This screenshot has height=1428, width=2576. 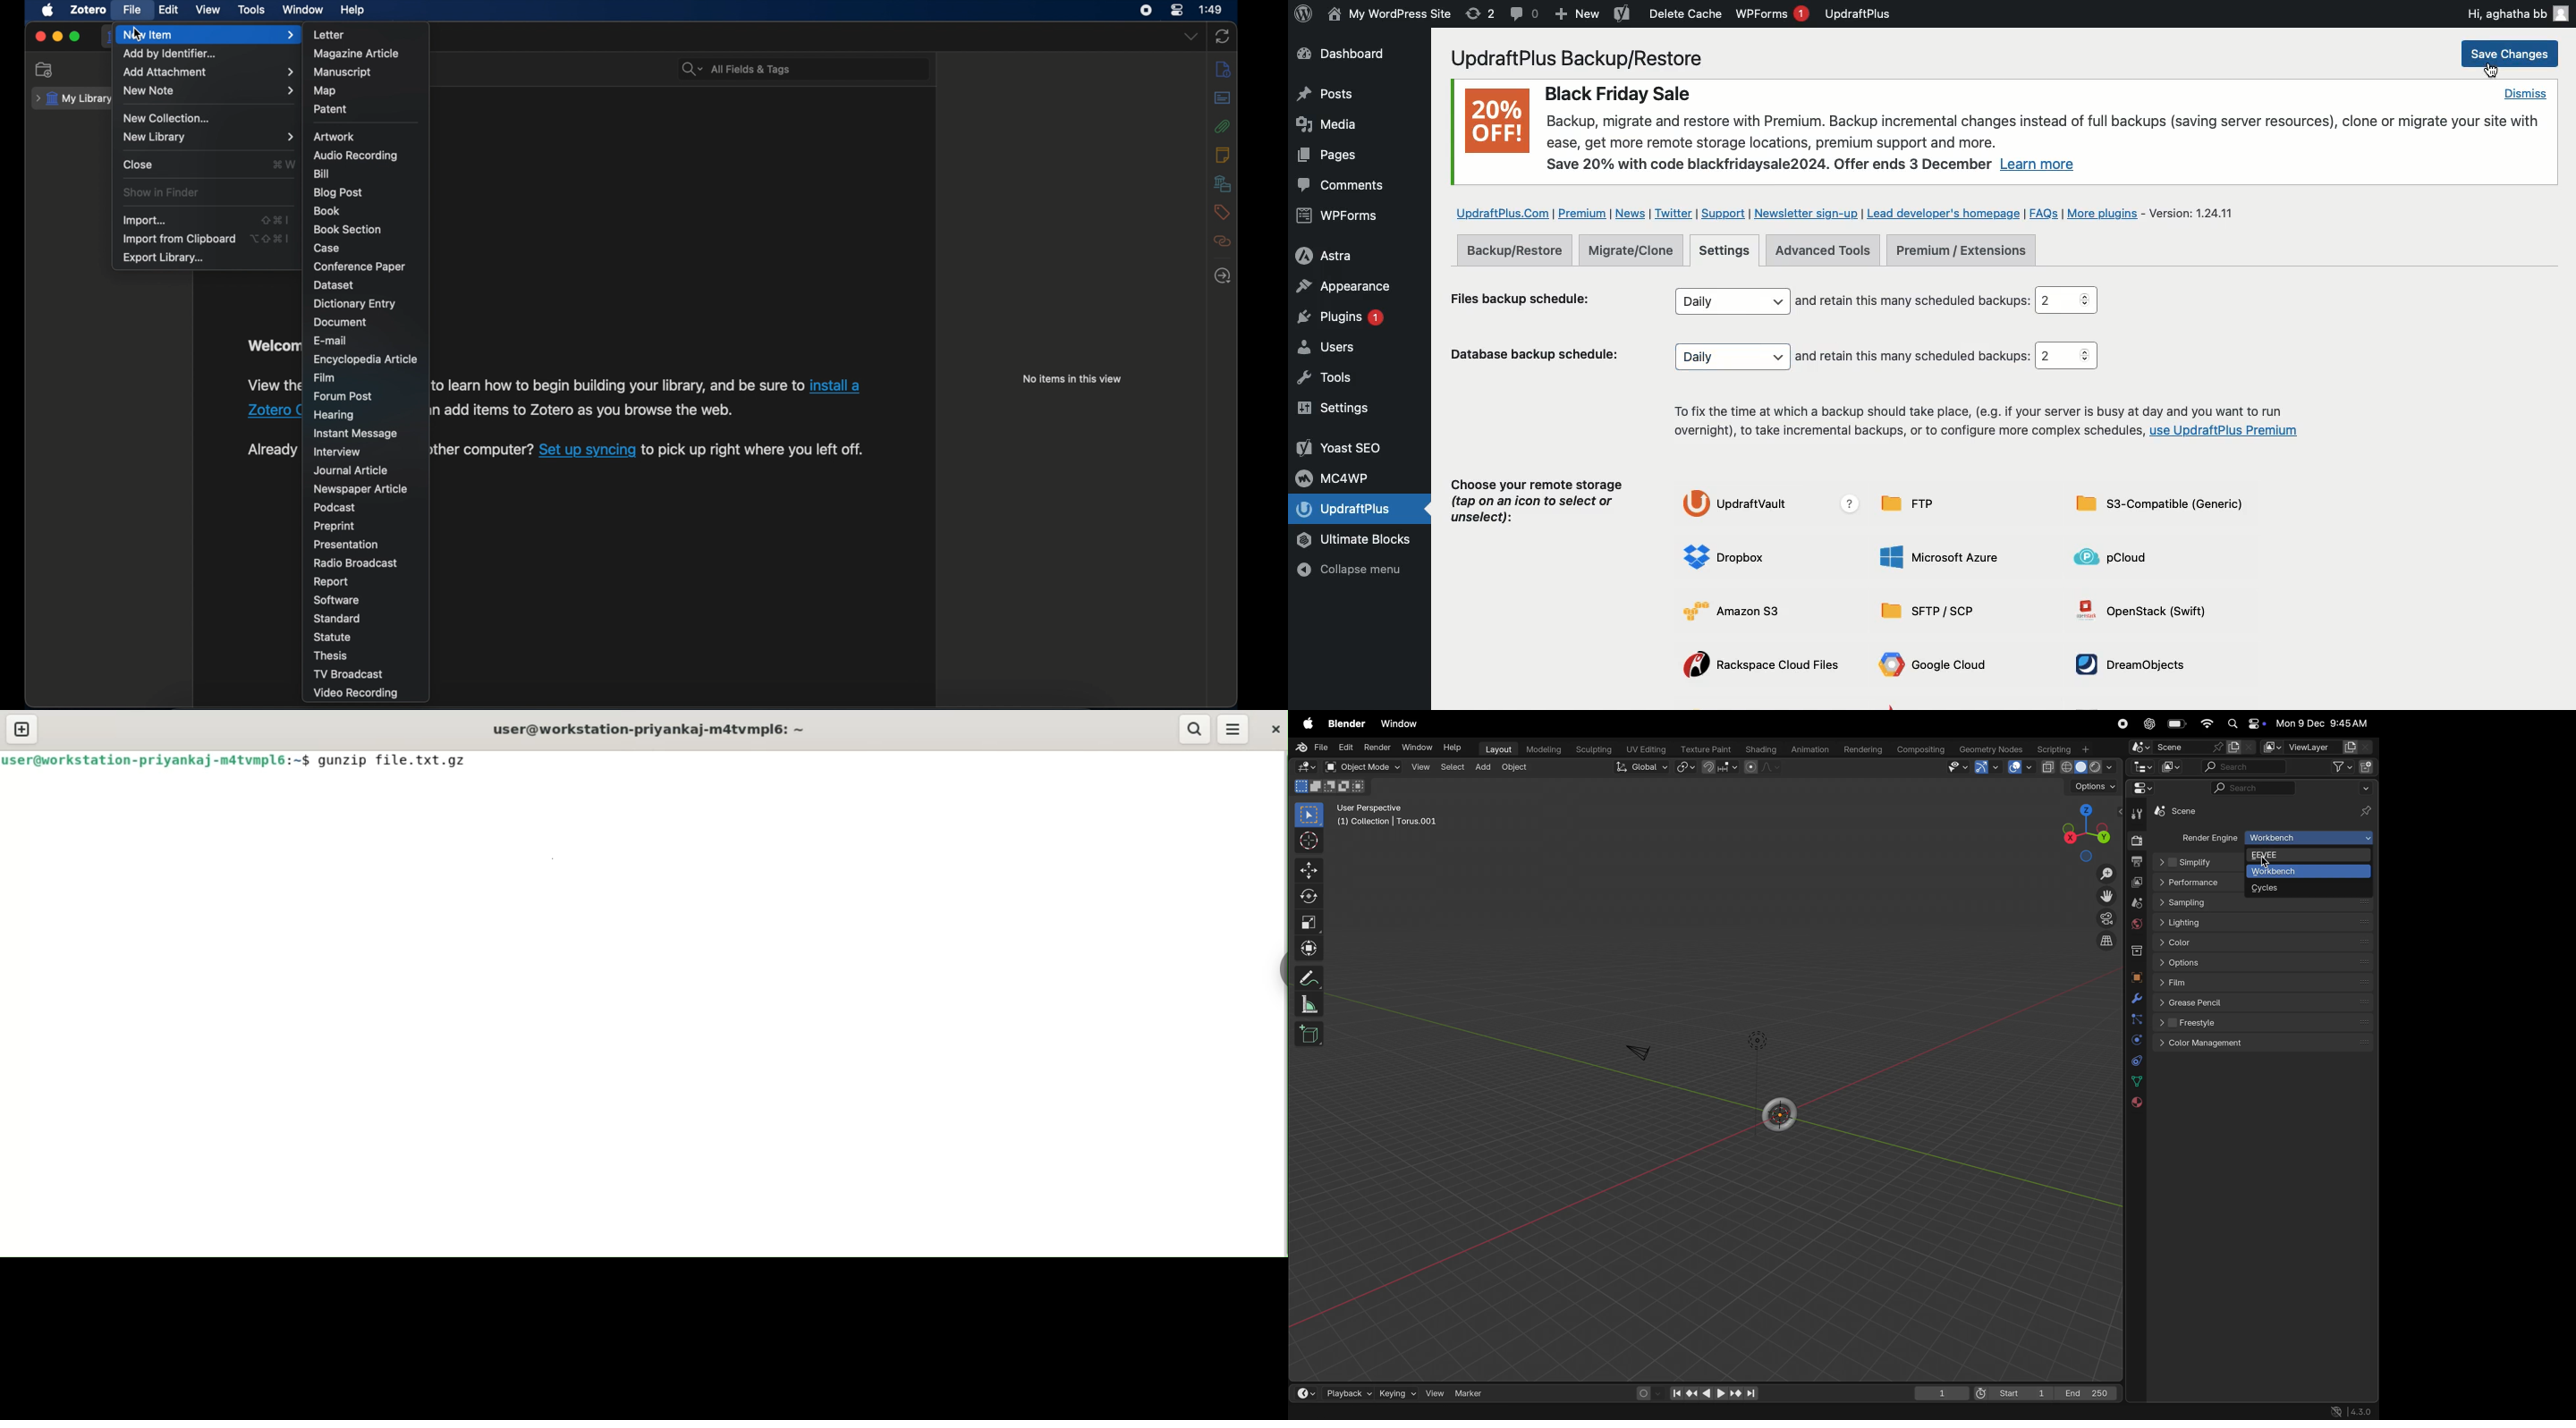 I want to click on FAQs, so click(x=2044, y=213).